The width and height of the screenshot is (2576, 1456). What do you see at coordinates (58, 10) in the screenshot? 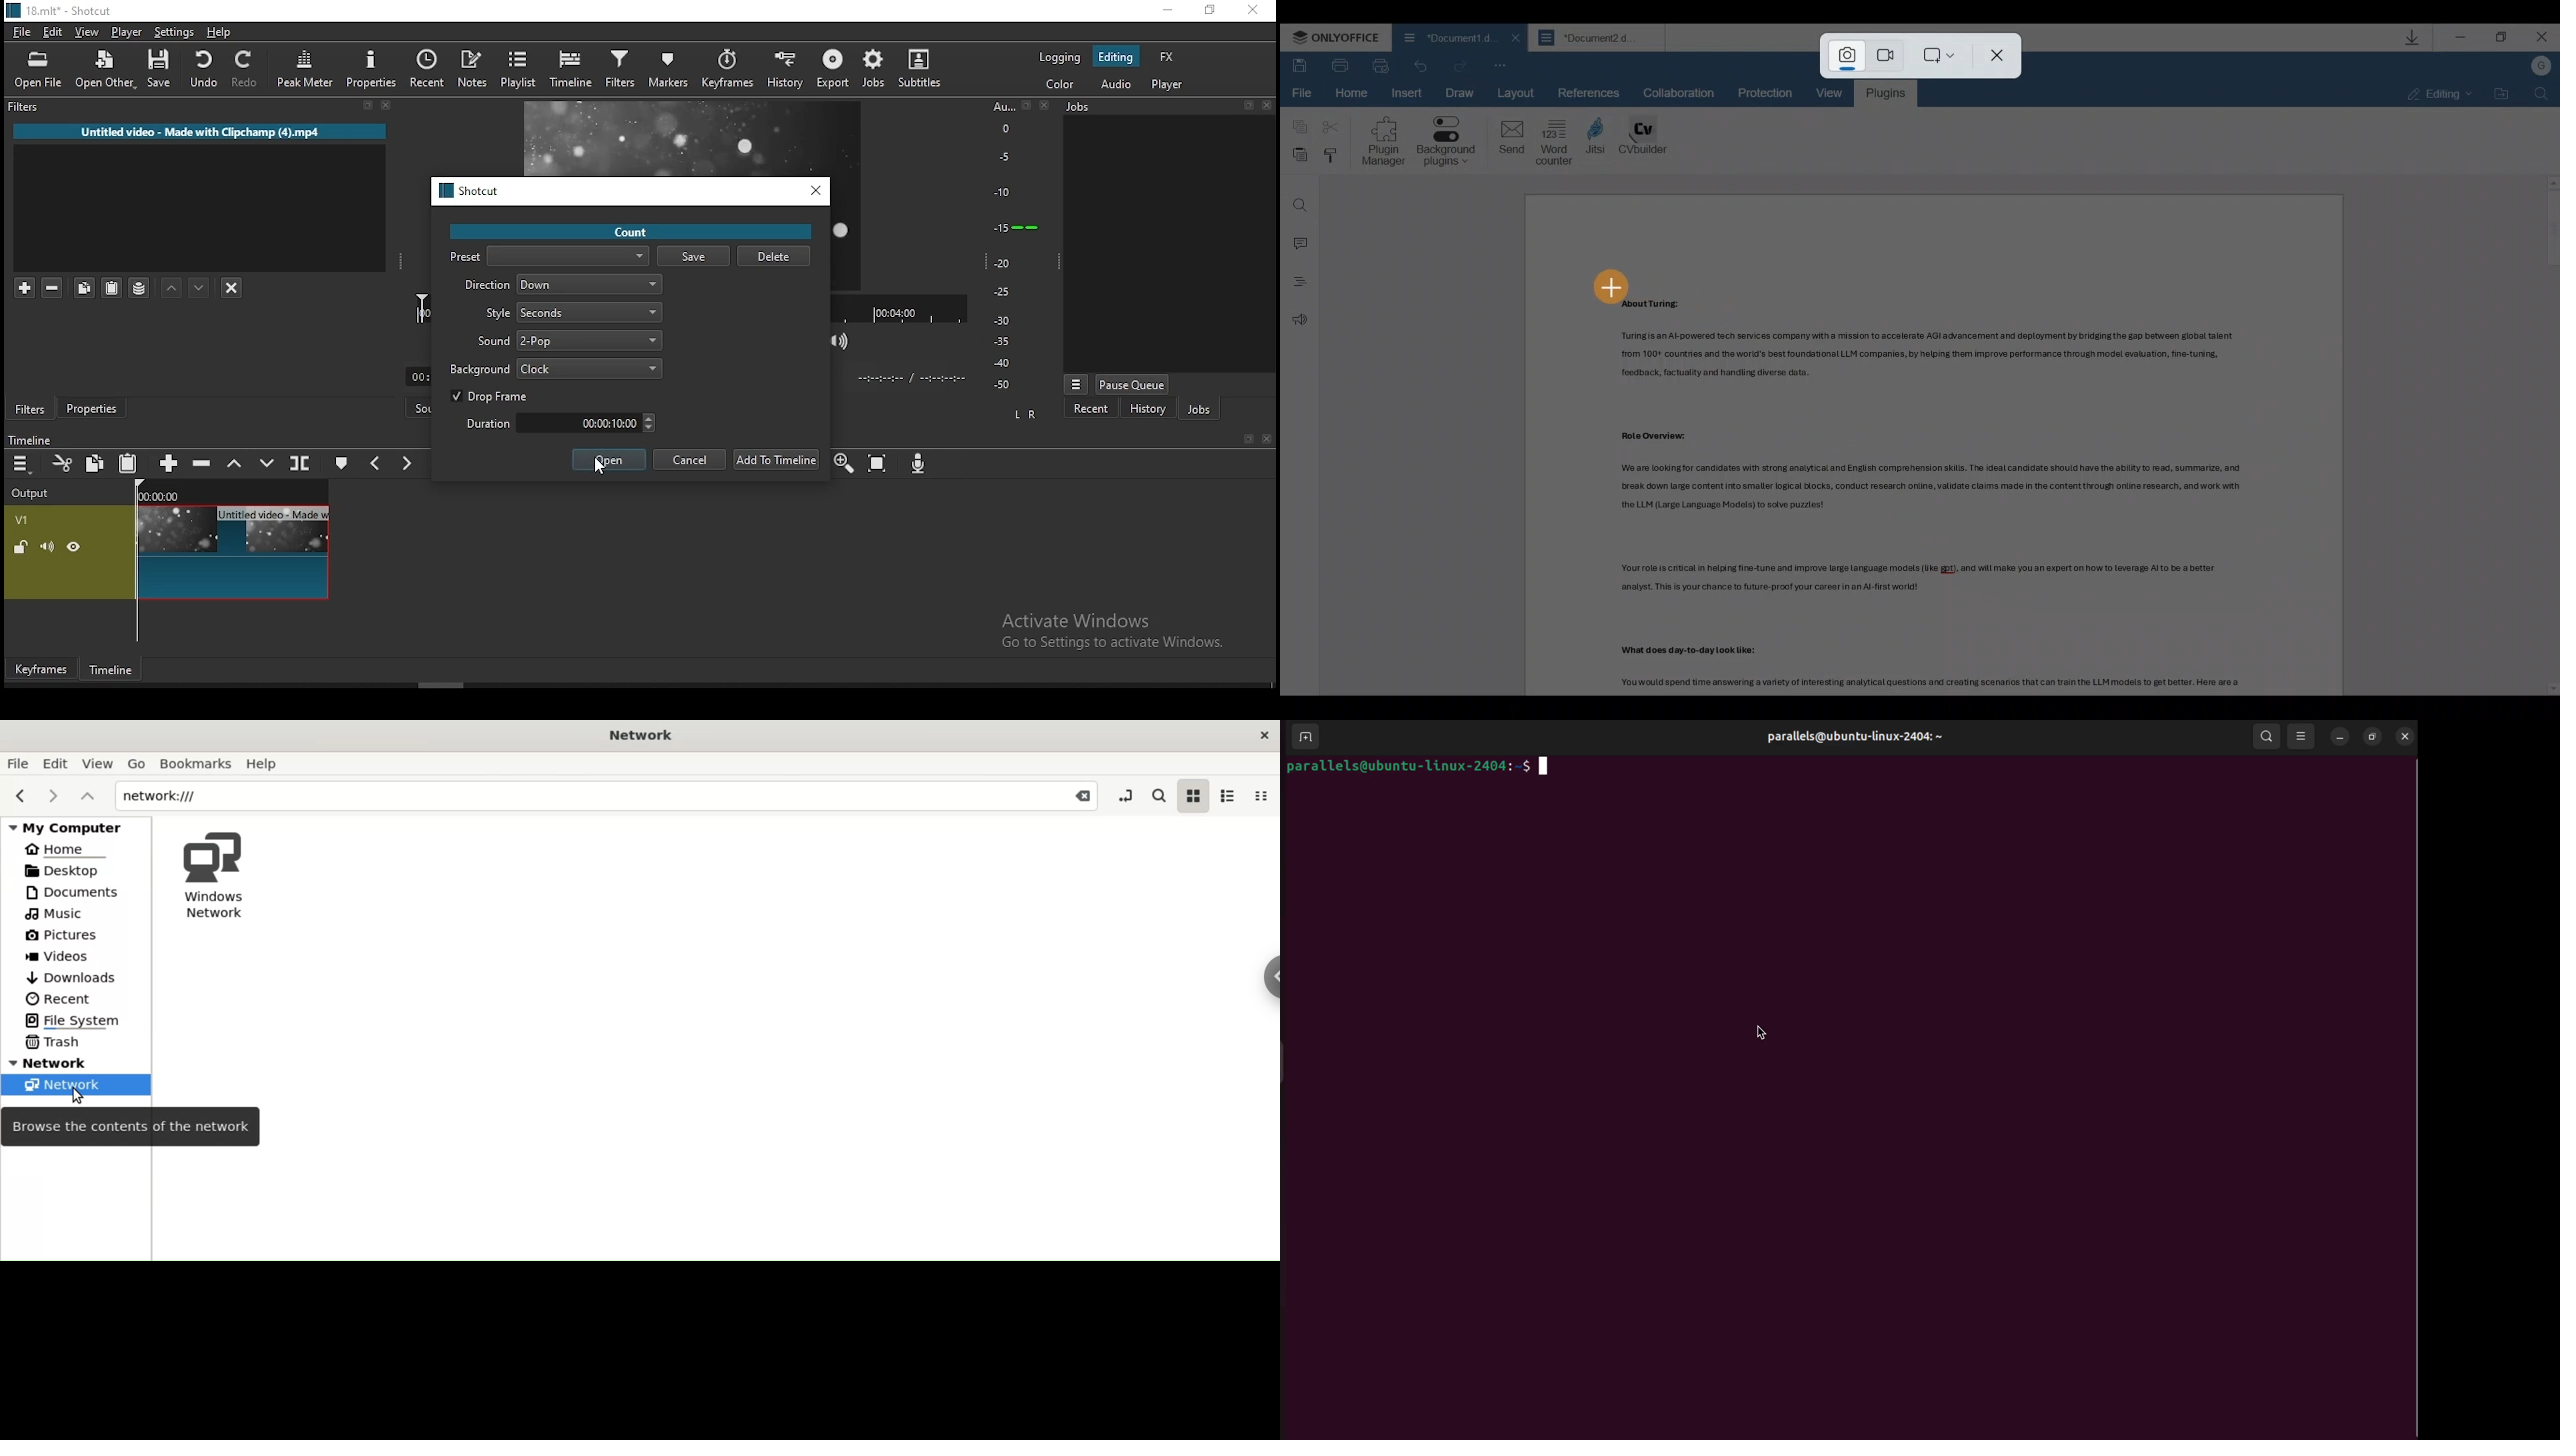
I see `18.mit* - Shotcut` at bounding box center [58, 10].